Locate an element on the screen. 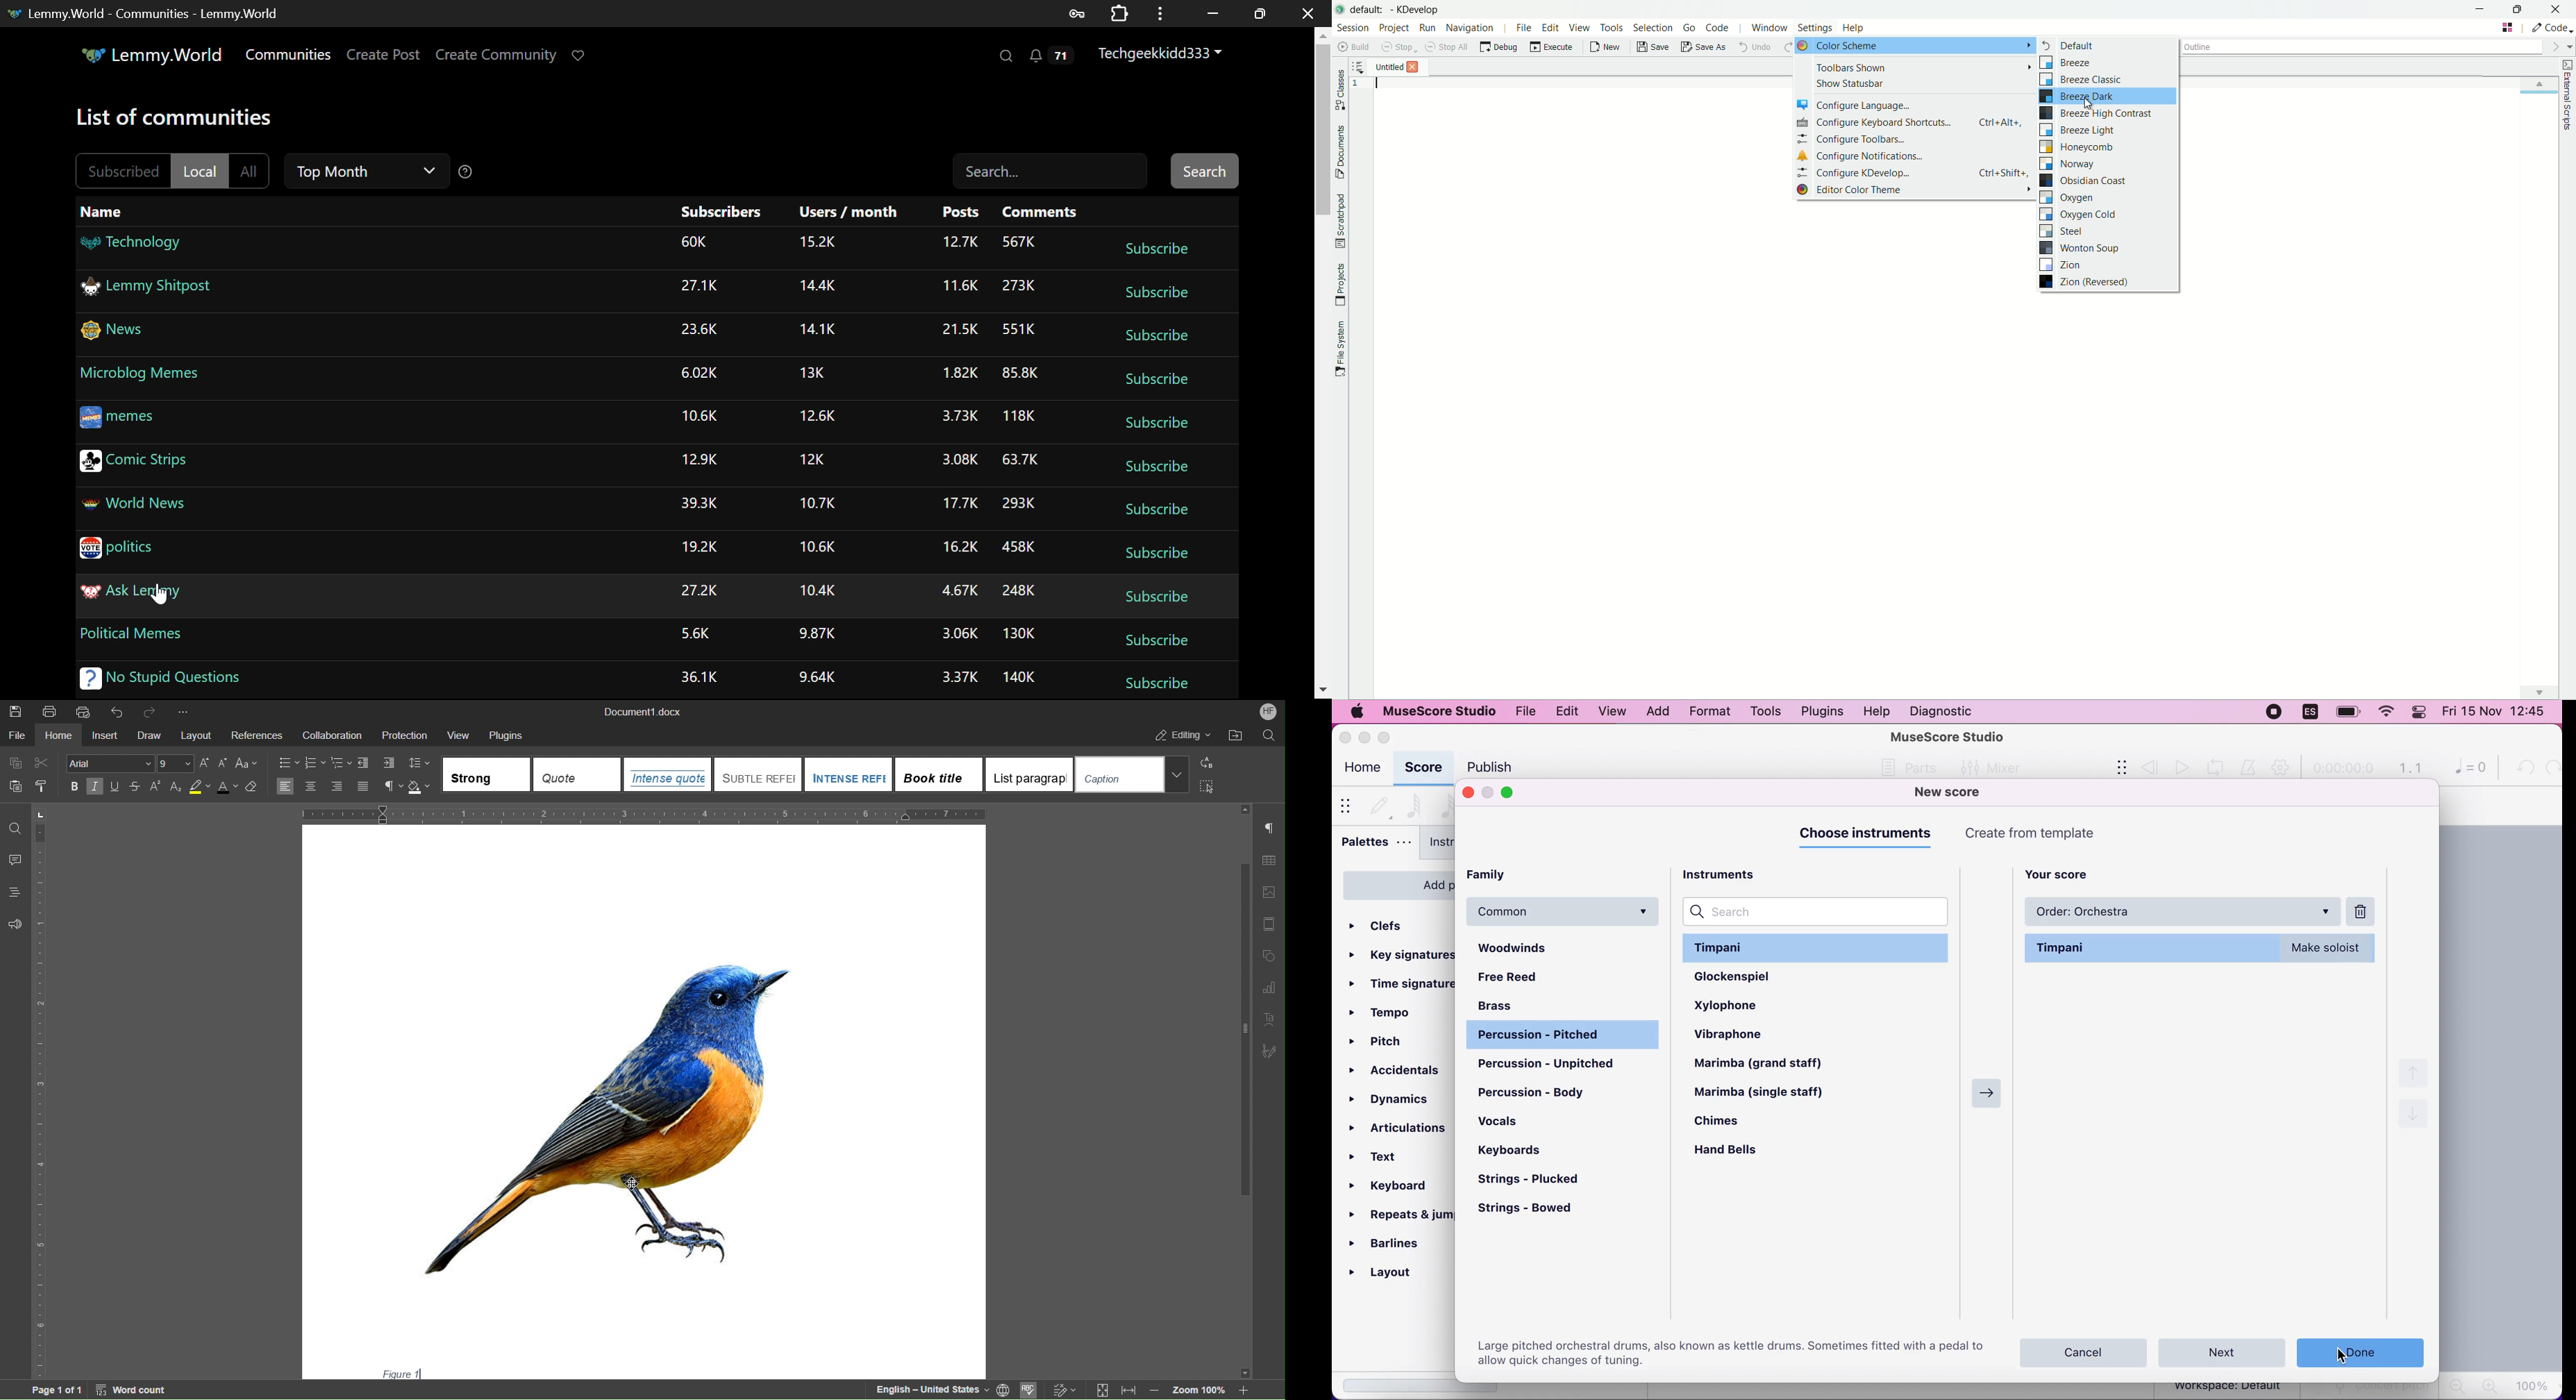 This screenshot has width=2576, height=1400. Ask Lemmy Community is located at coordinates (130, 597).